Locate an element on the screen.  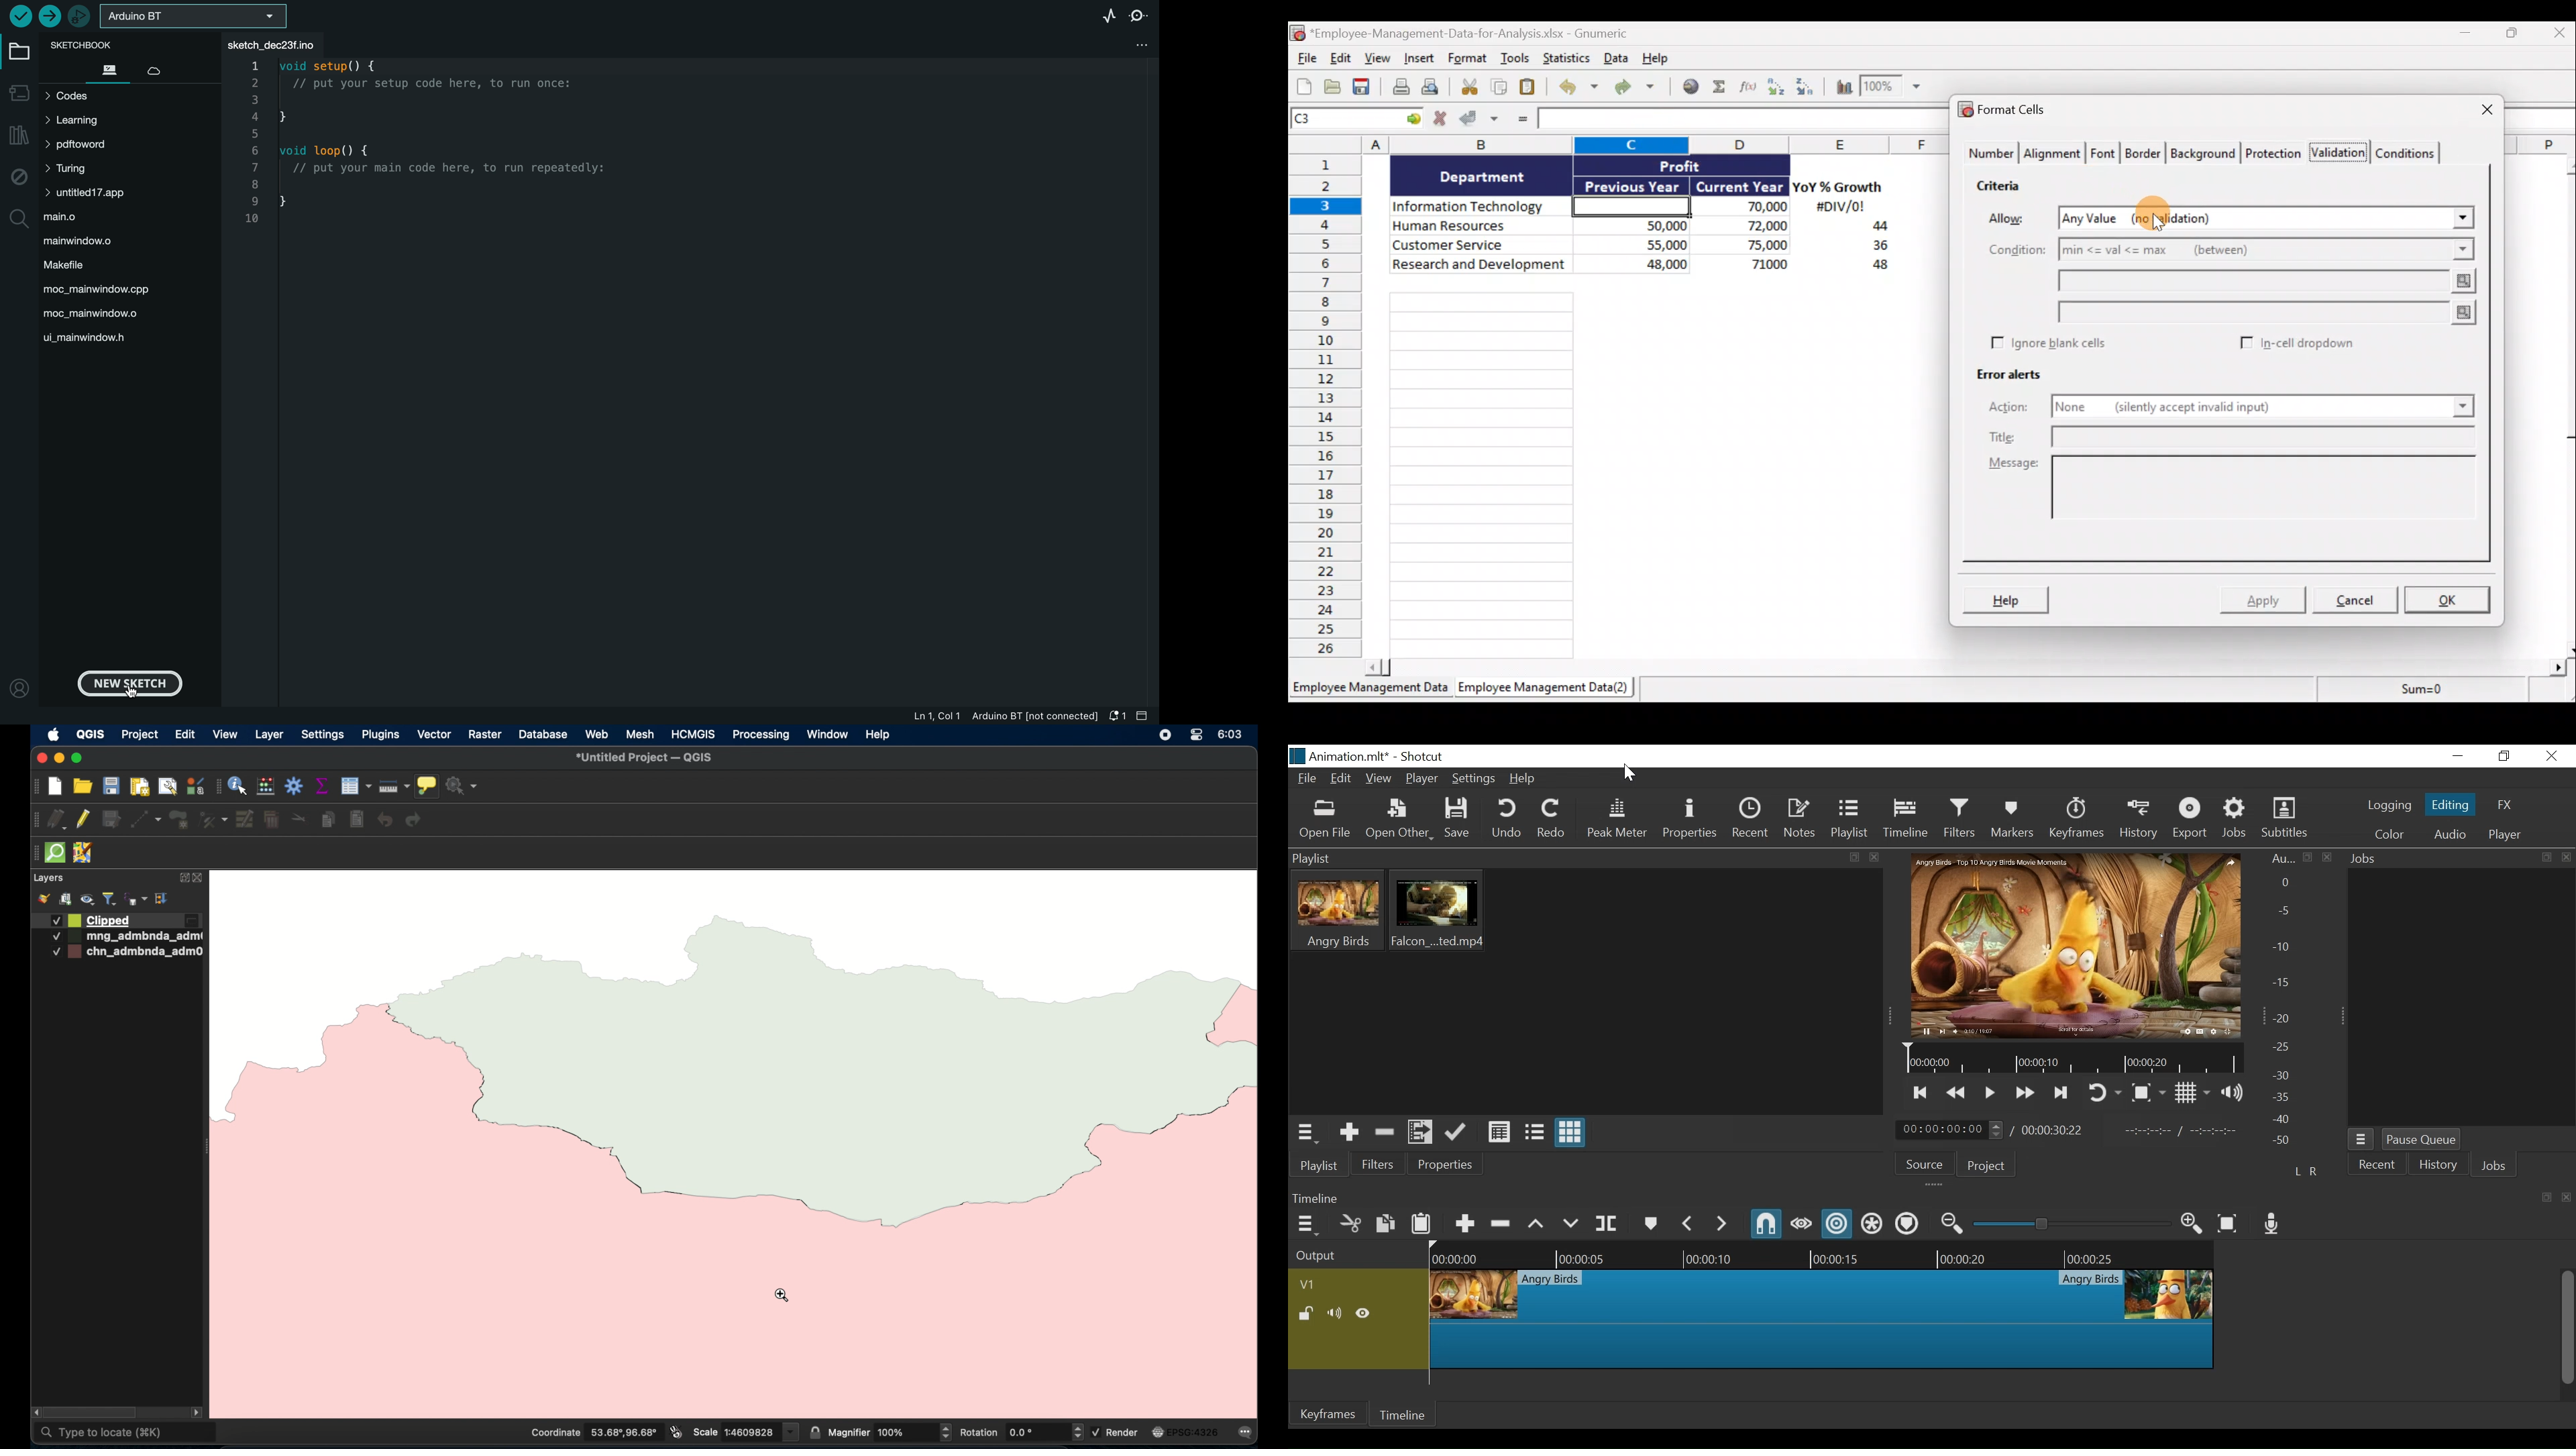
Filters is located at coordinates (1959, 818).